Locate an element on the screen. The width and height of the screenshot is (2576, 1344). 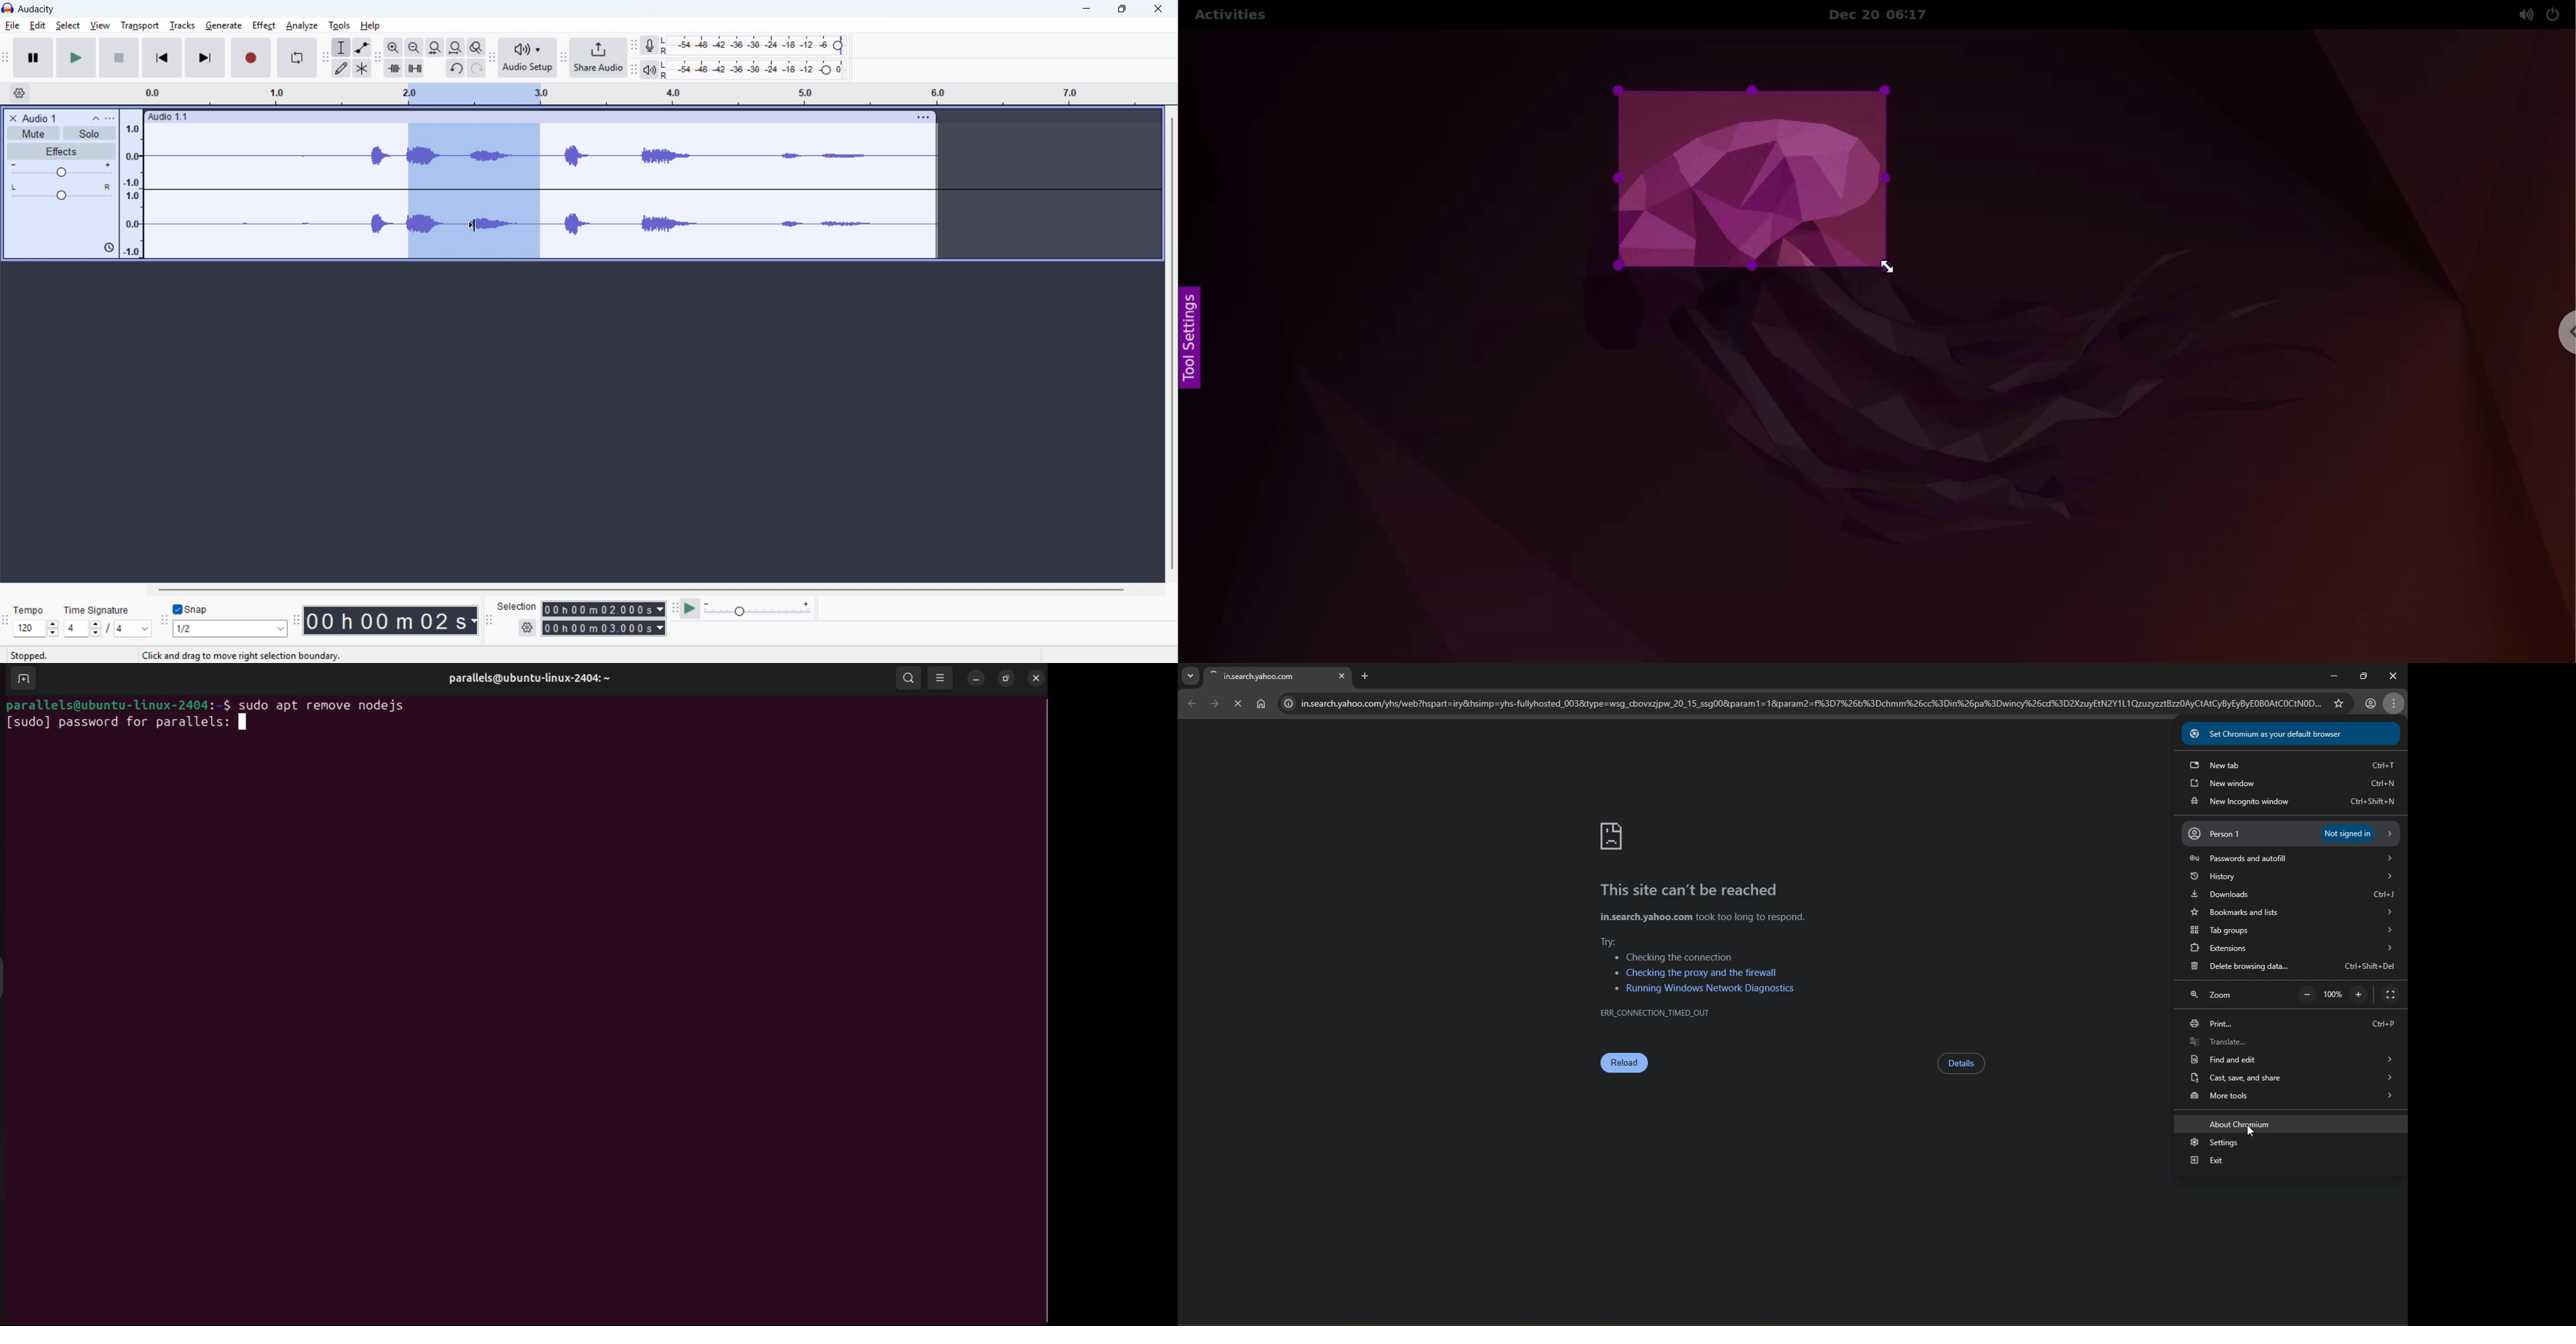
Skip to last is located at coordinates (206, 58).